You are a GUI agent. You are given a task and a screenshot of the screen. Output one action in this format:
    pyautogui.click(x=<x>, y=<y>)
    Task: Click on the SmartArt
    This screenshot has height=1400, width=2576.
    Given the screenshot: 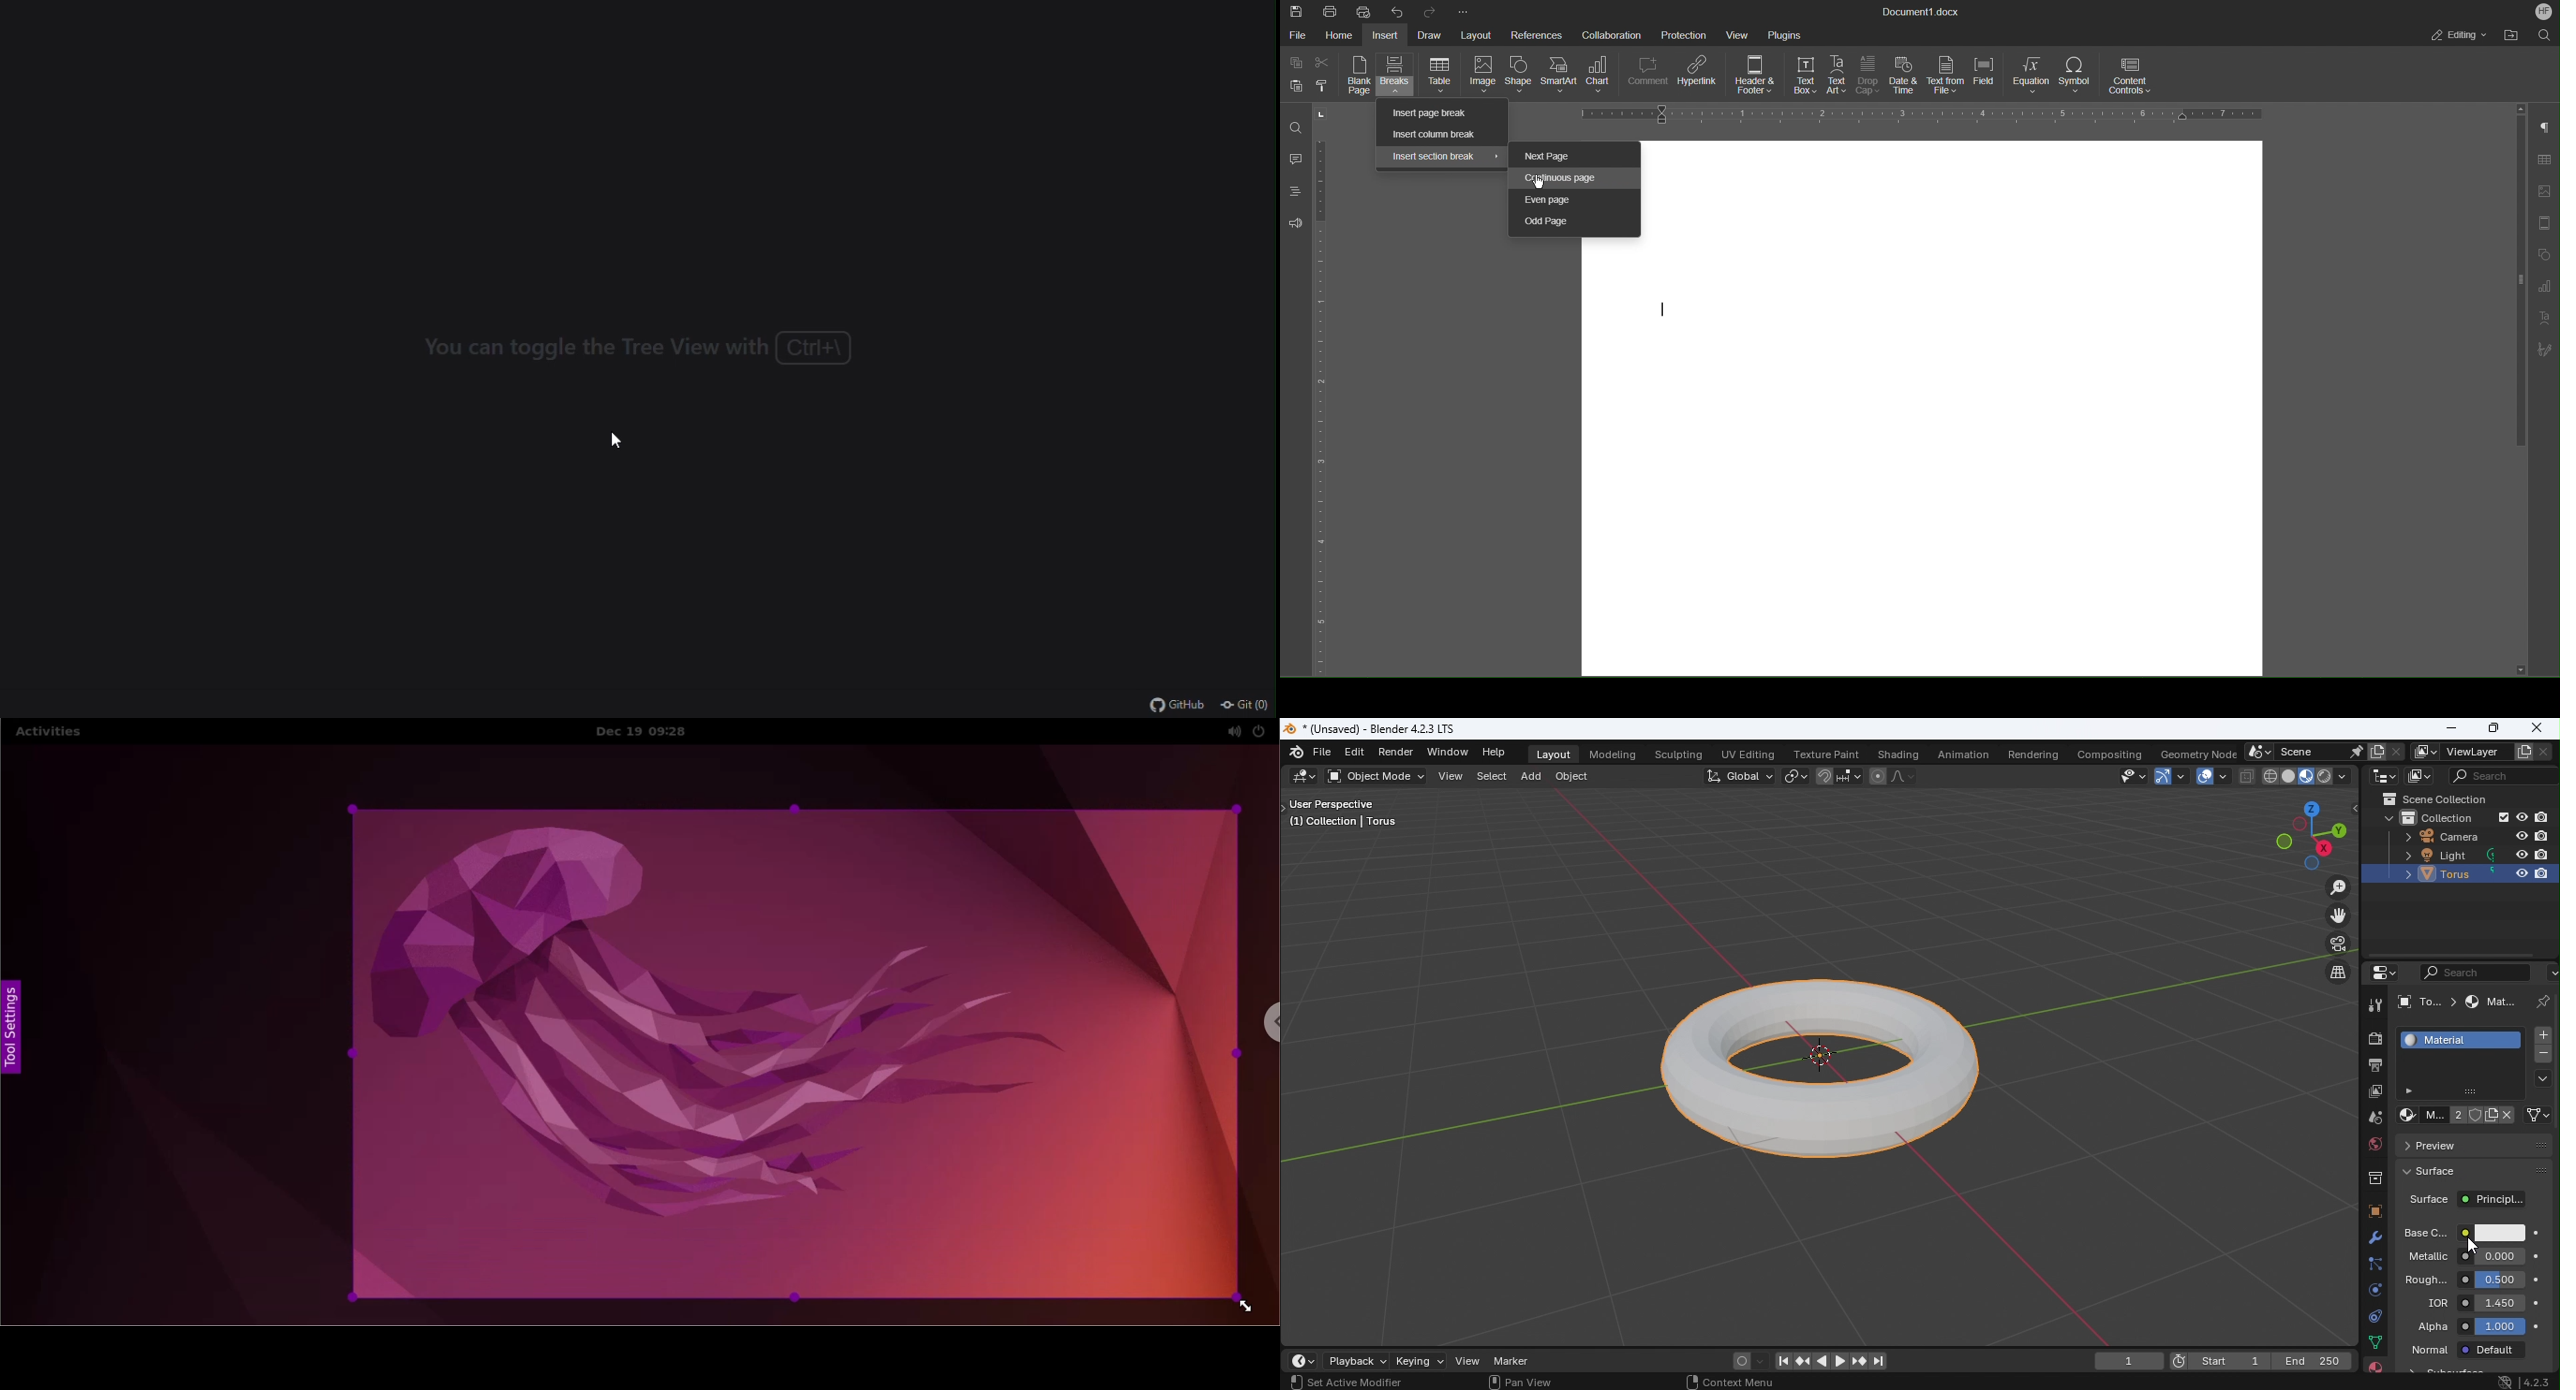 What is the action you would take?
    pyautogui.click(x=1558, y=77)
    